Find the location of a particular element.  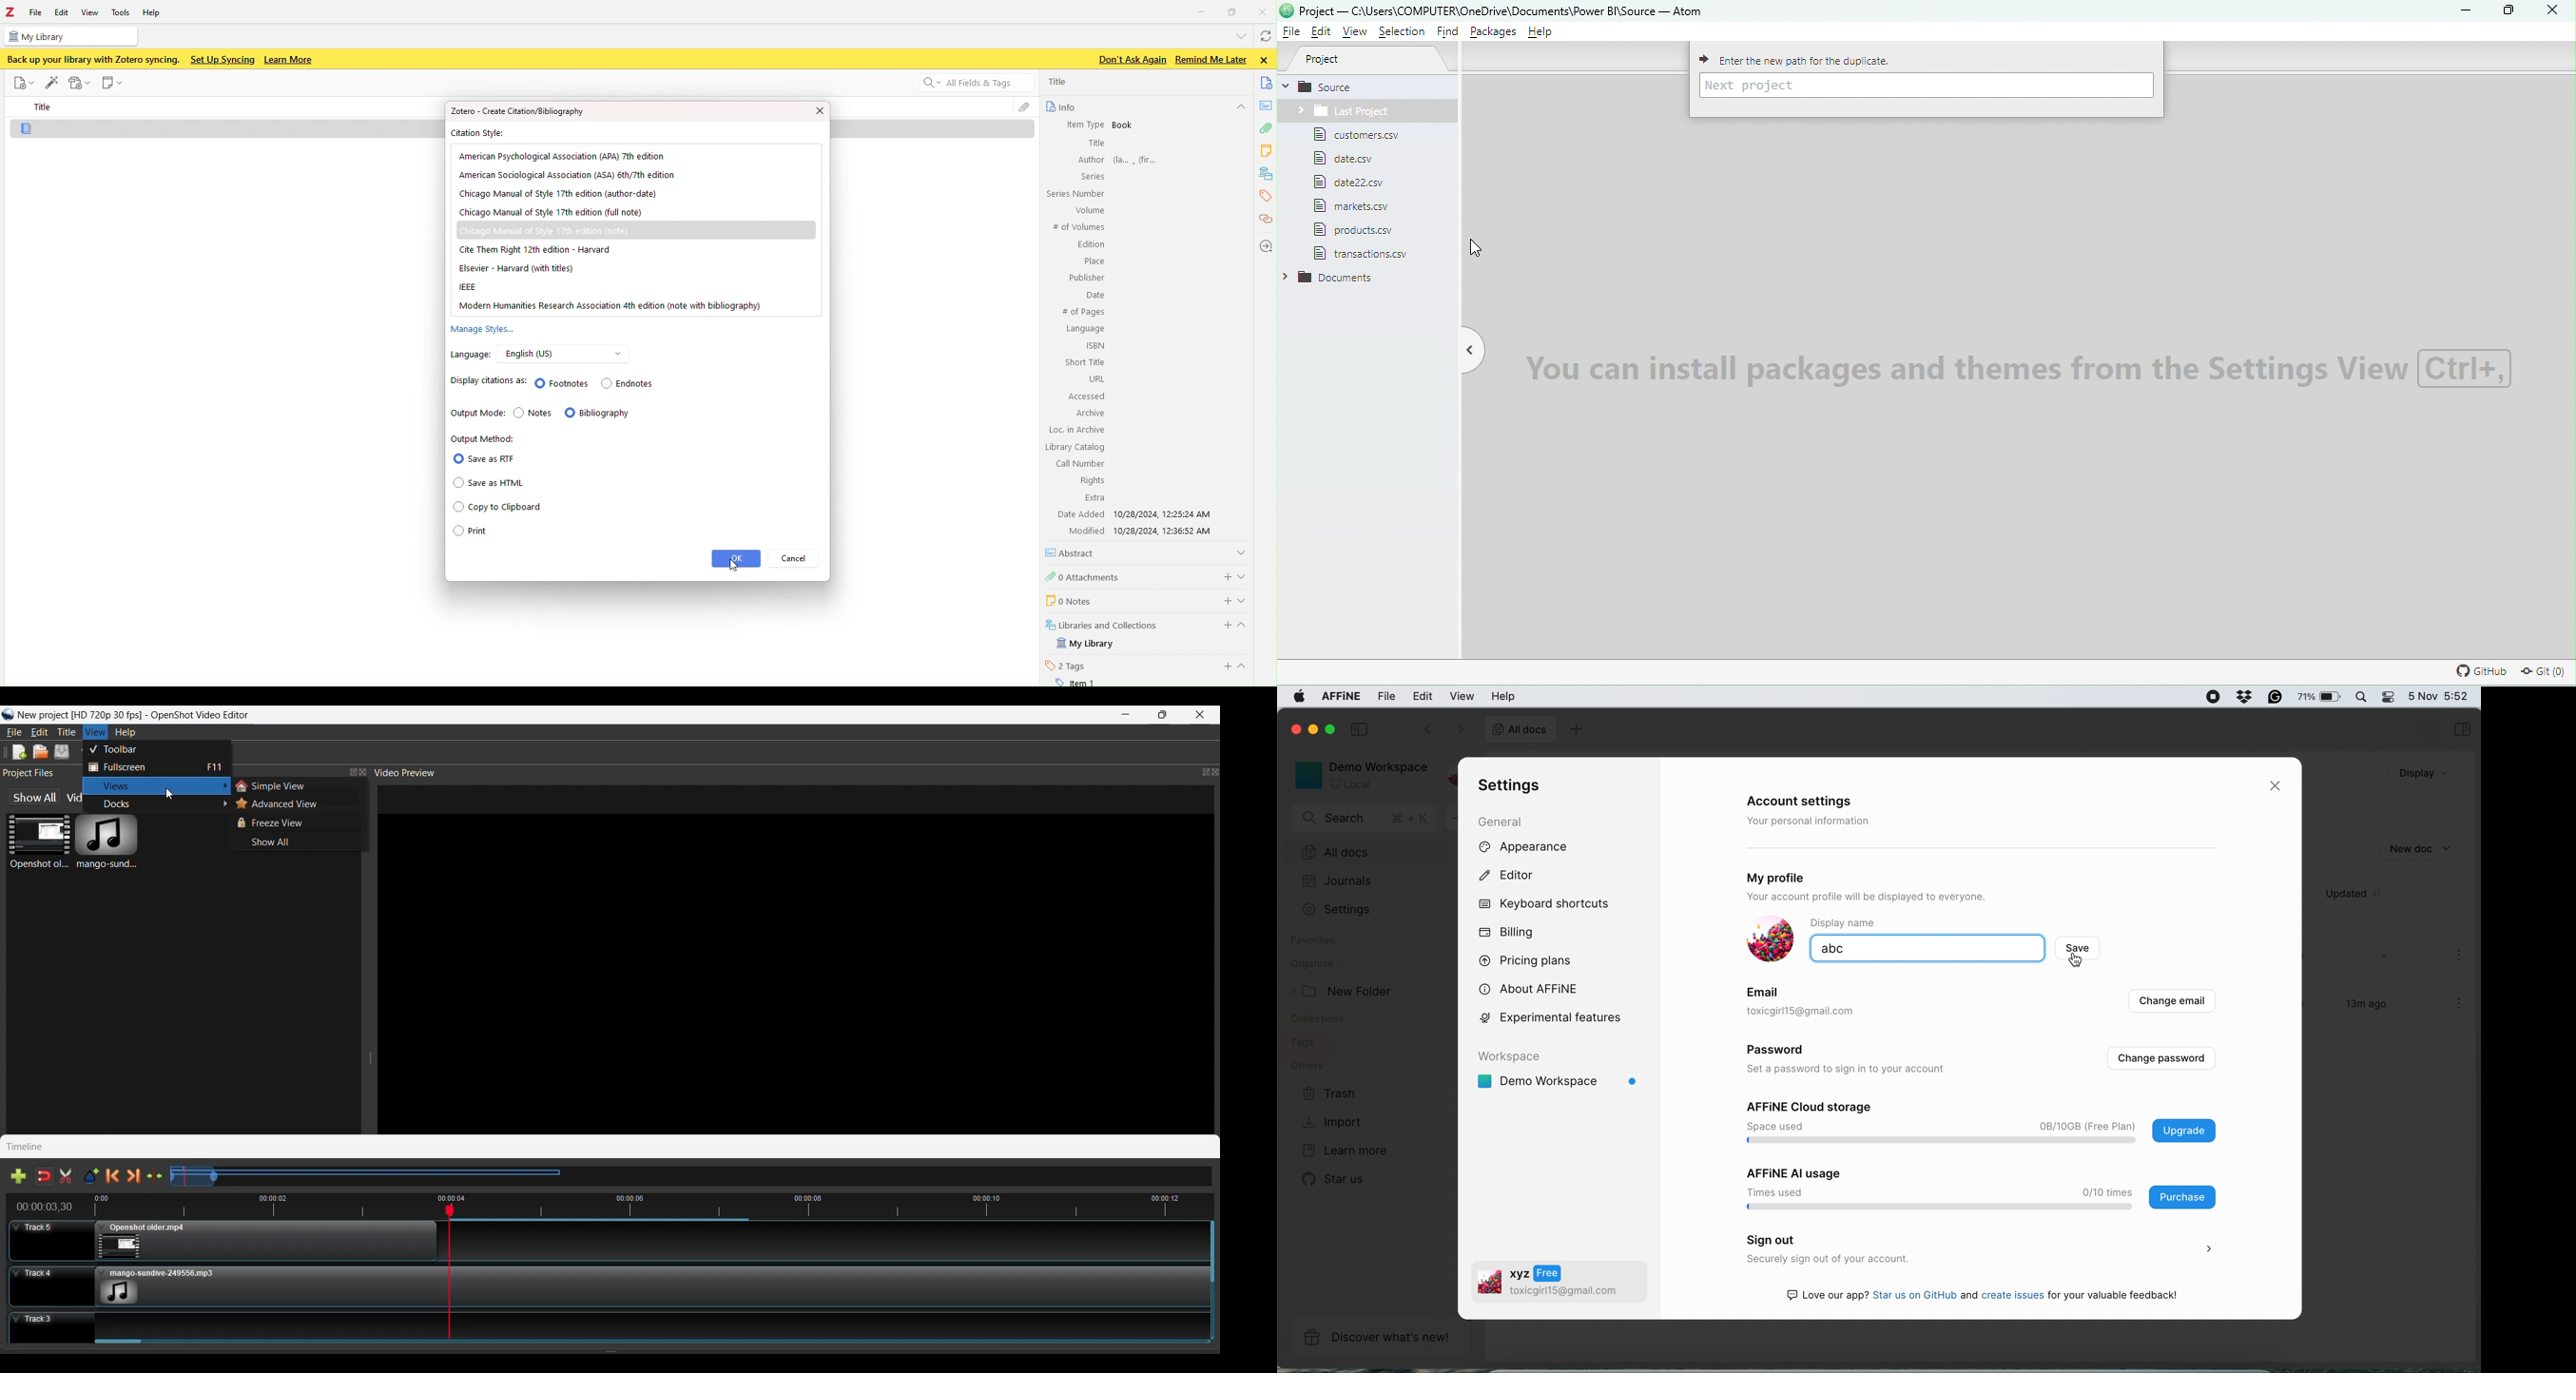

5 Nov 5:44 is located at coordinates (2438, 695).